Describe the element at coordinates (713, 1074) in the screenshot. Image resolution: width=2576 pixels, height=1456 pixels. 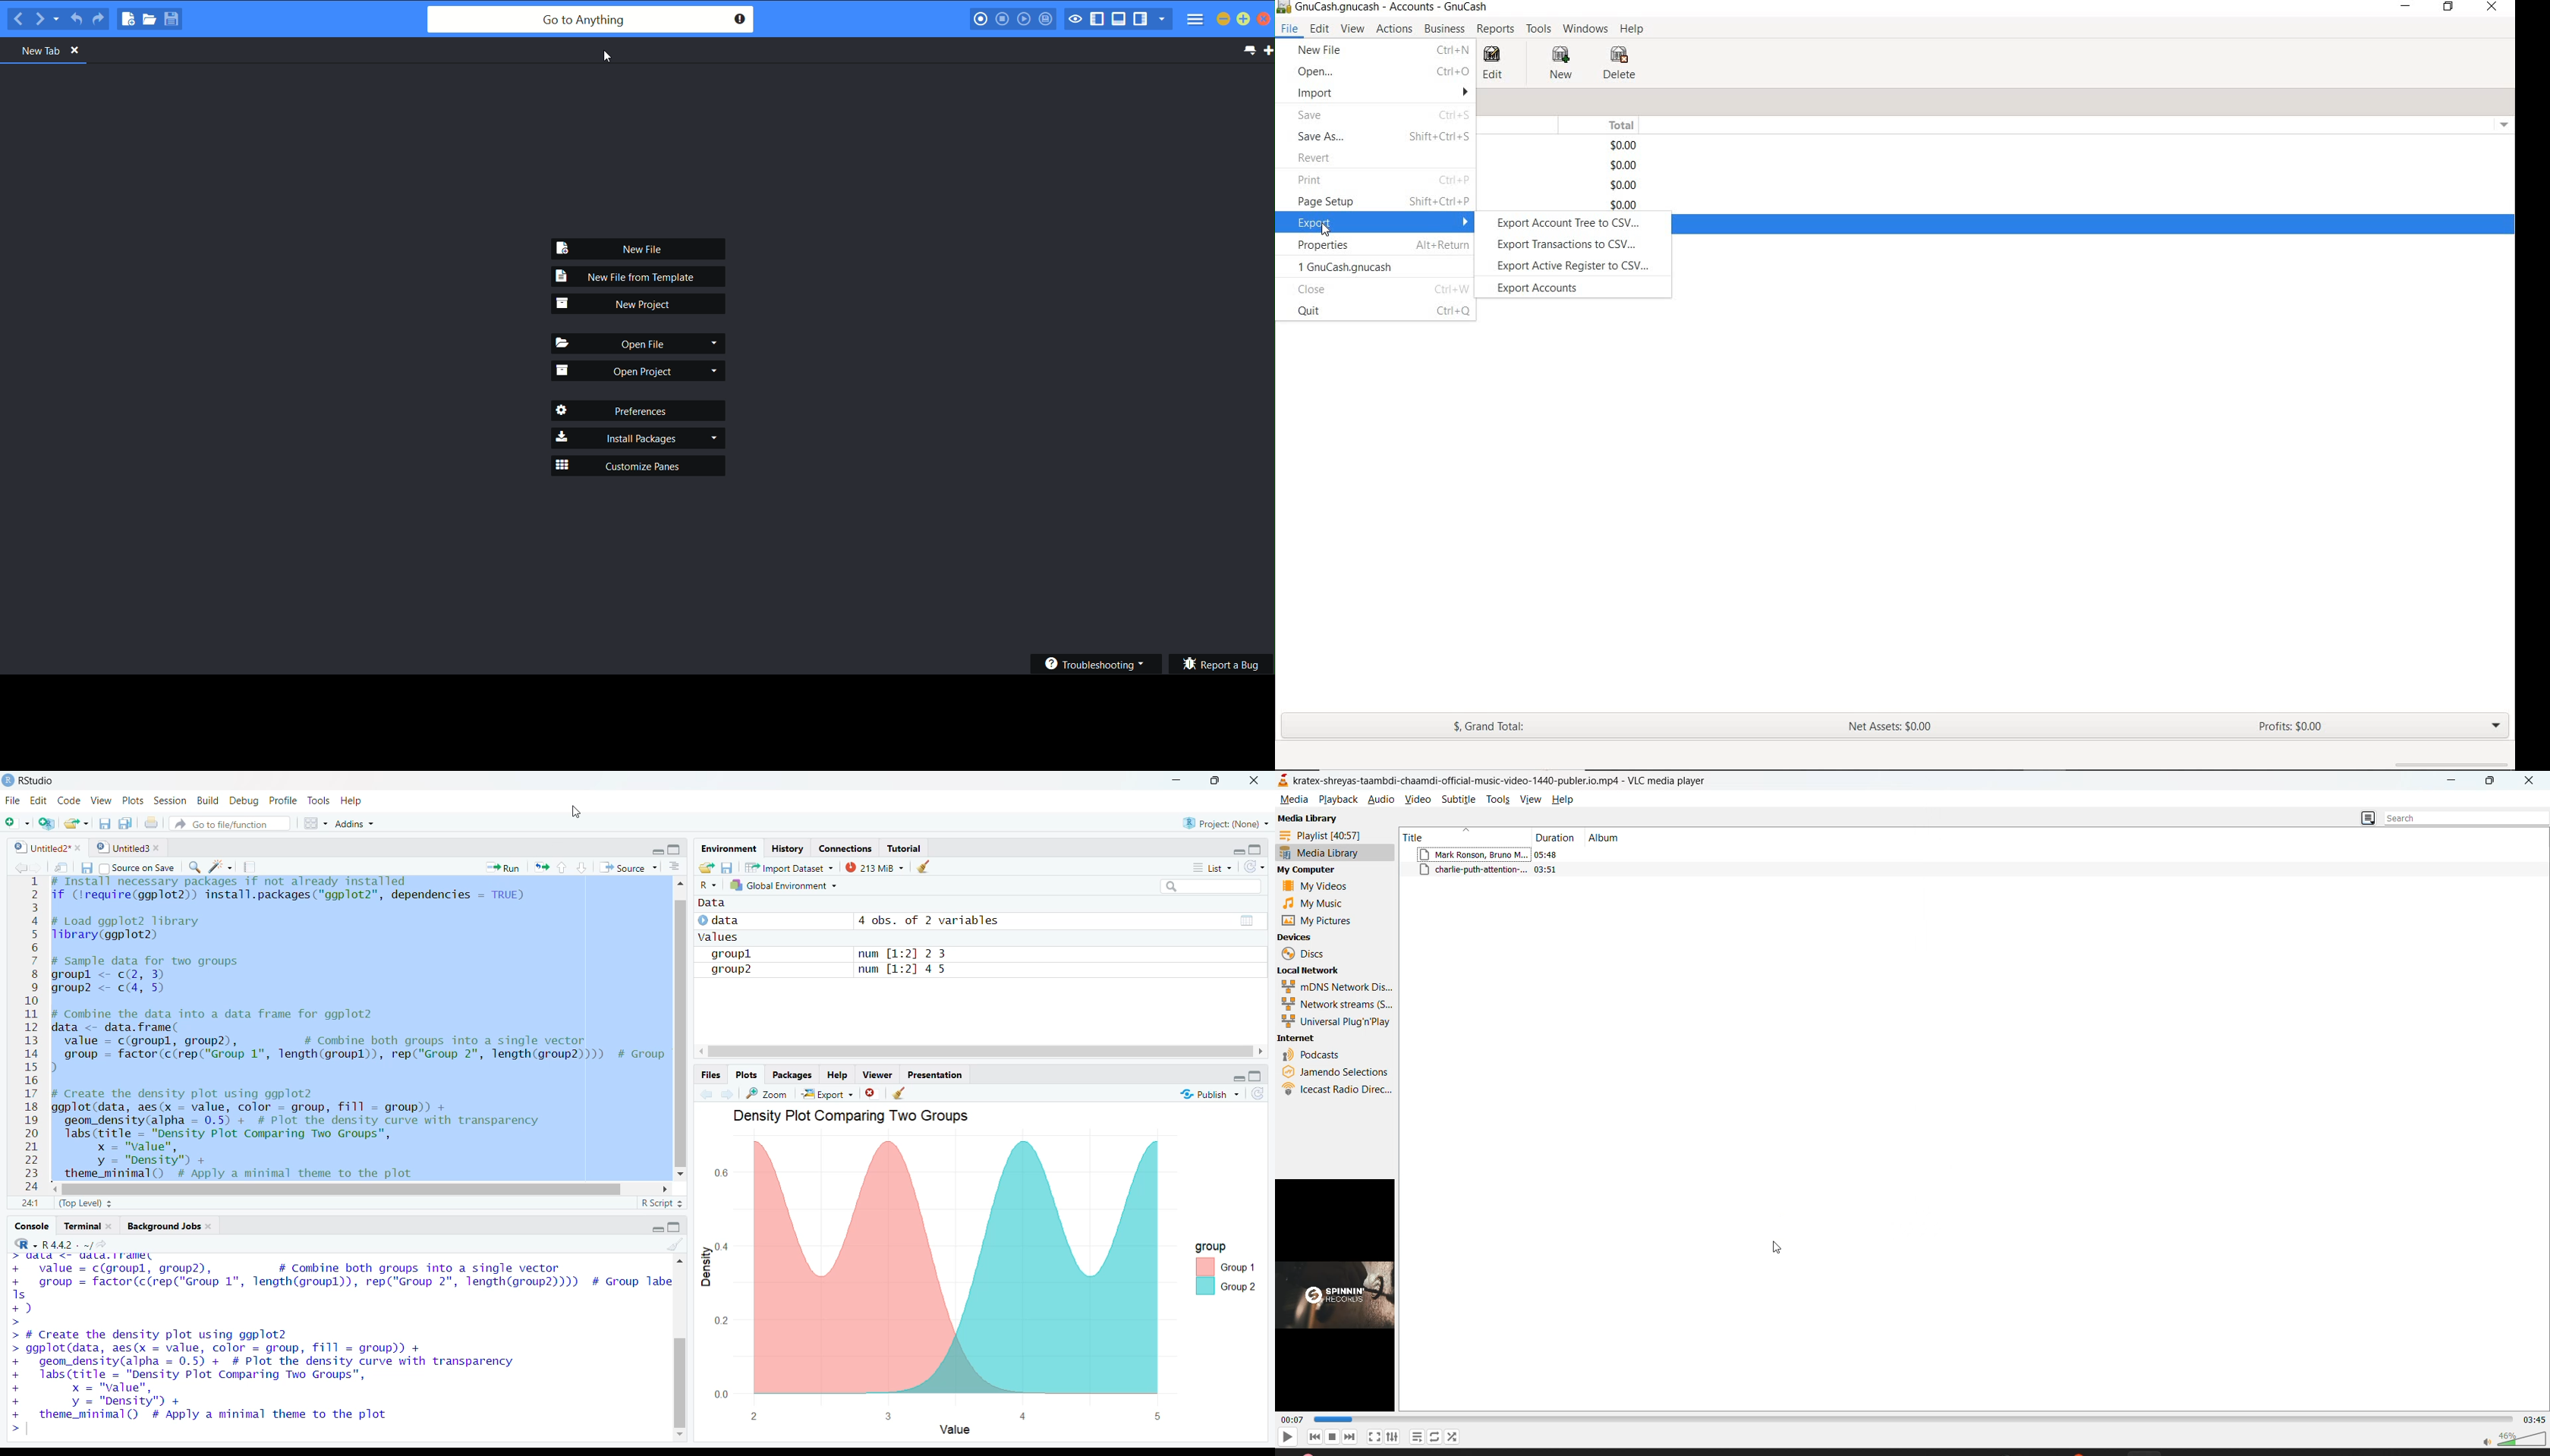
I see `FILES` at that location.